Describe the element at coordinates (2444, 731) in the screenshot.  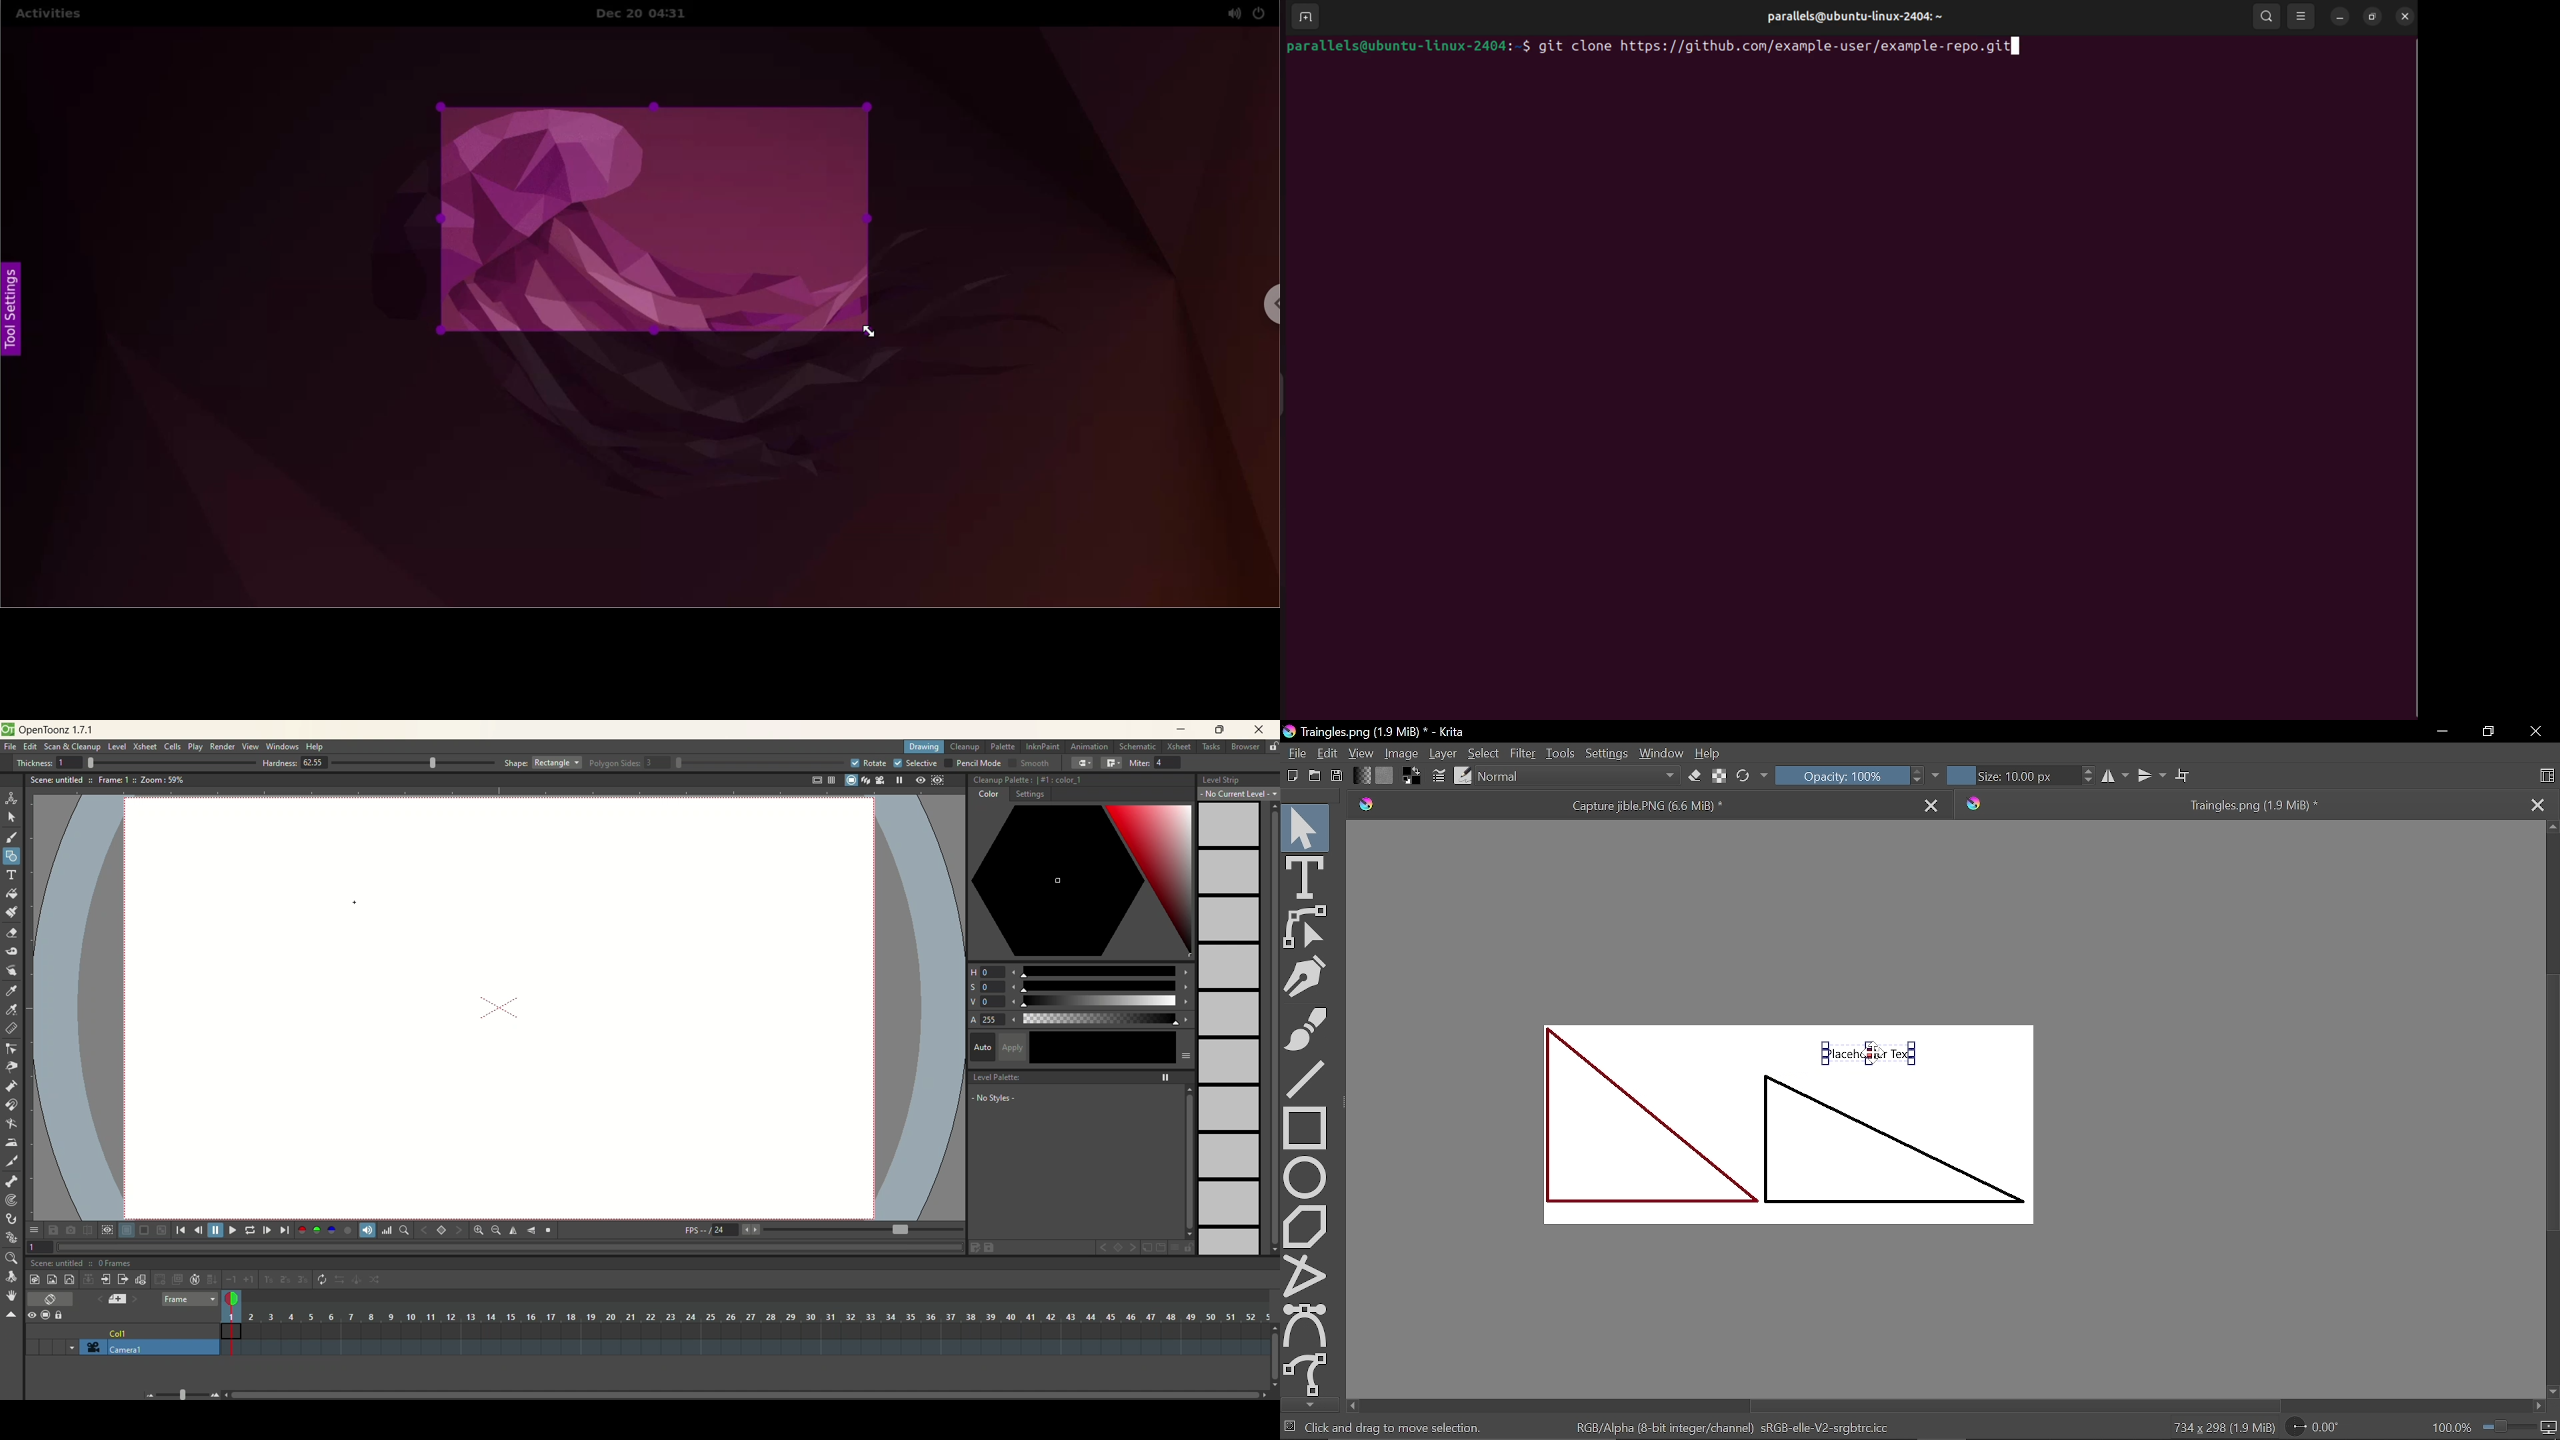
I see `Minimize` at that location.